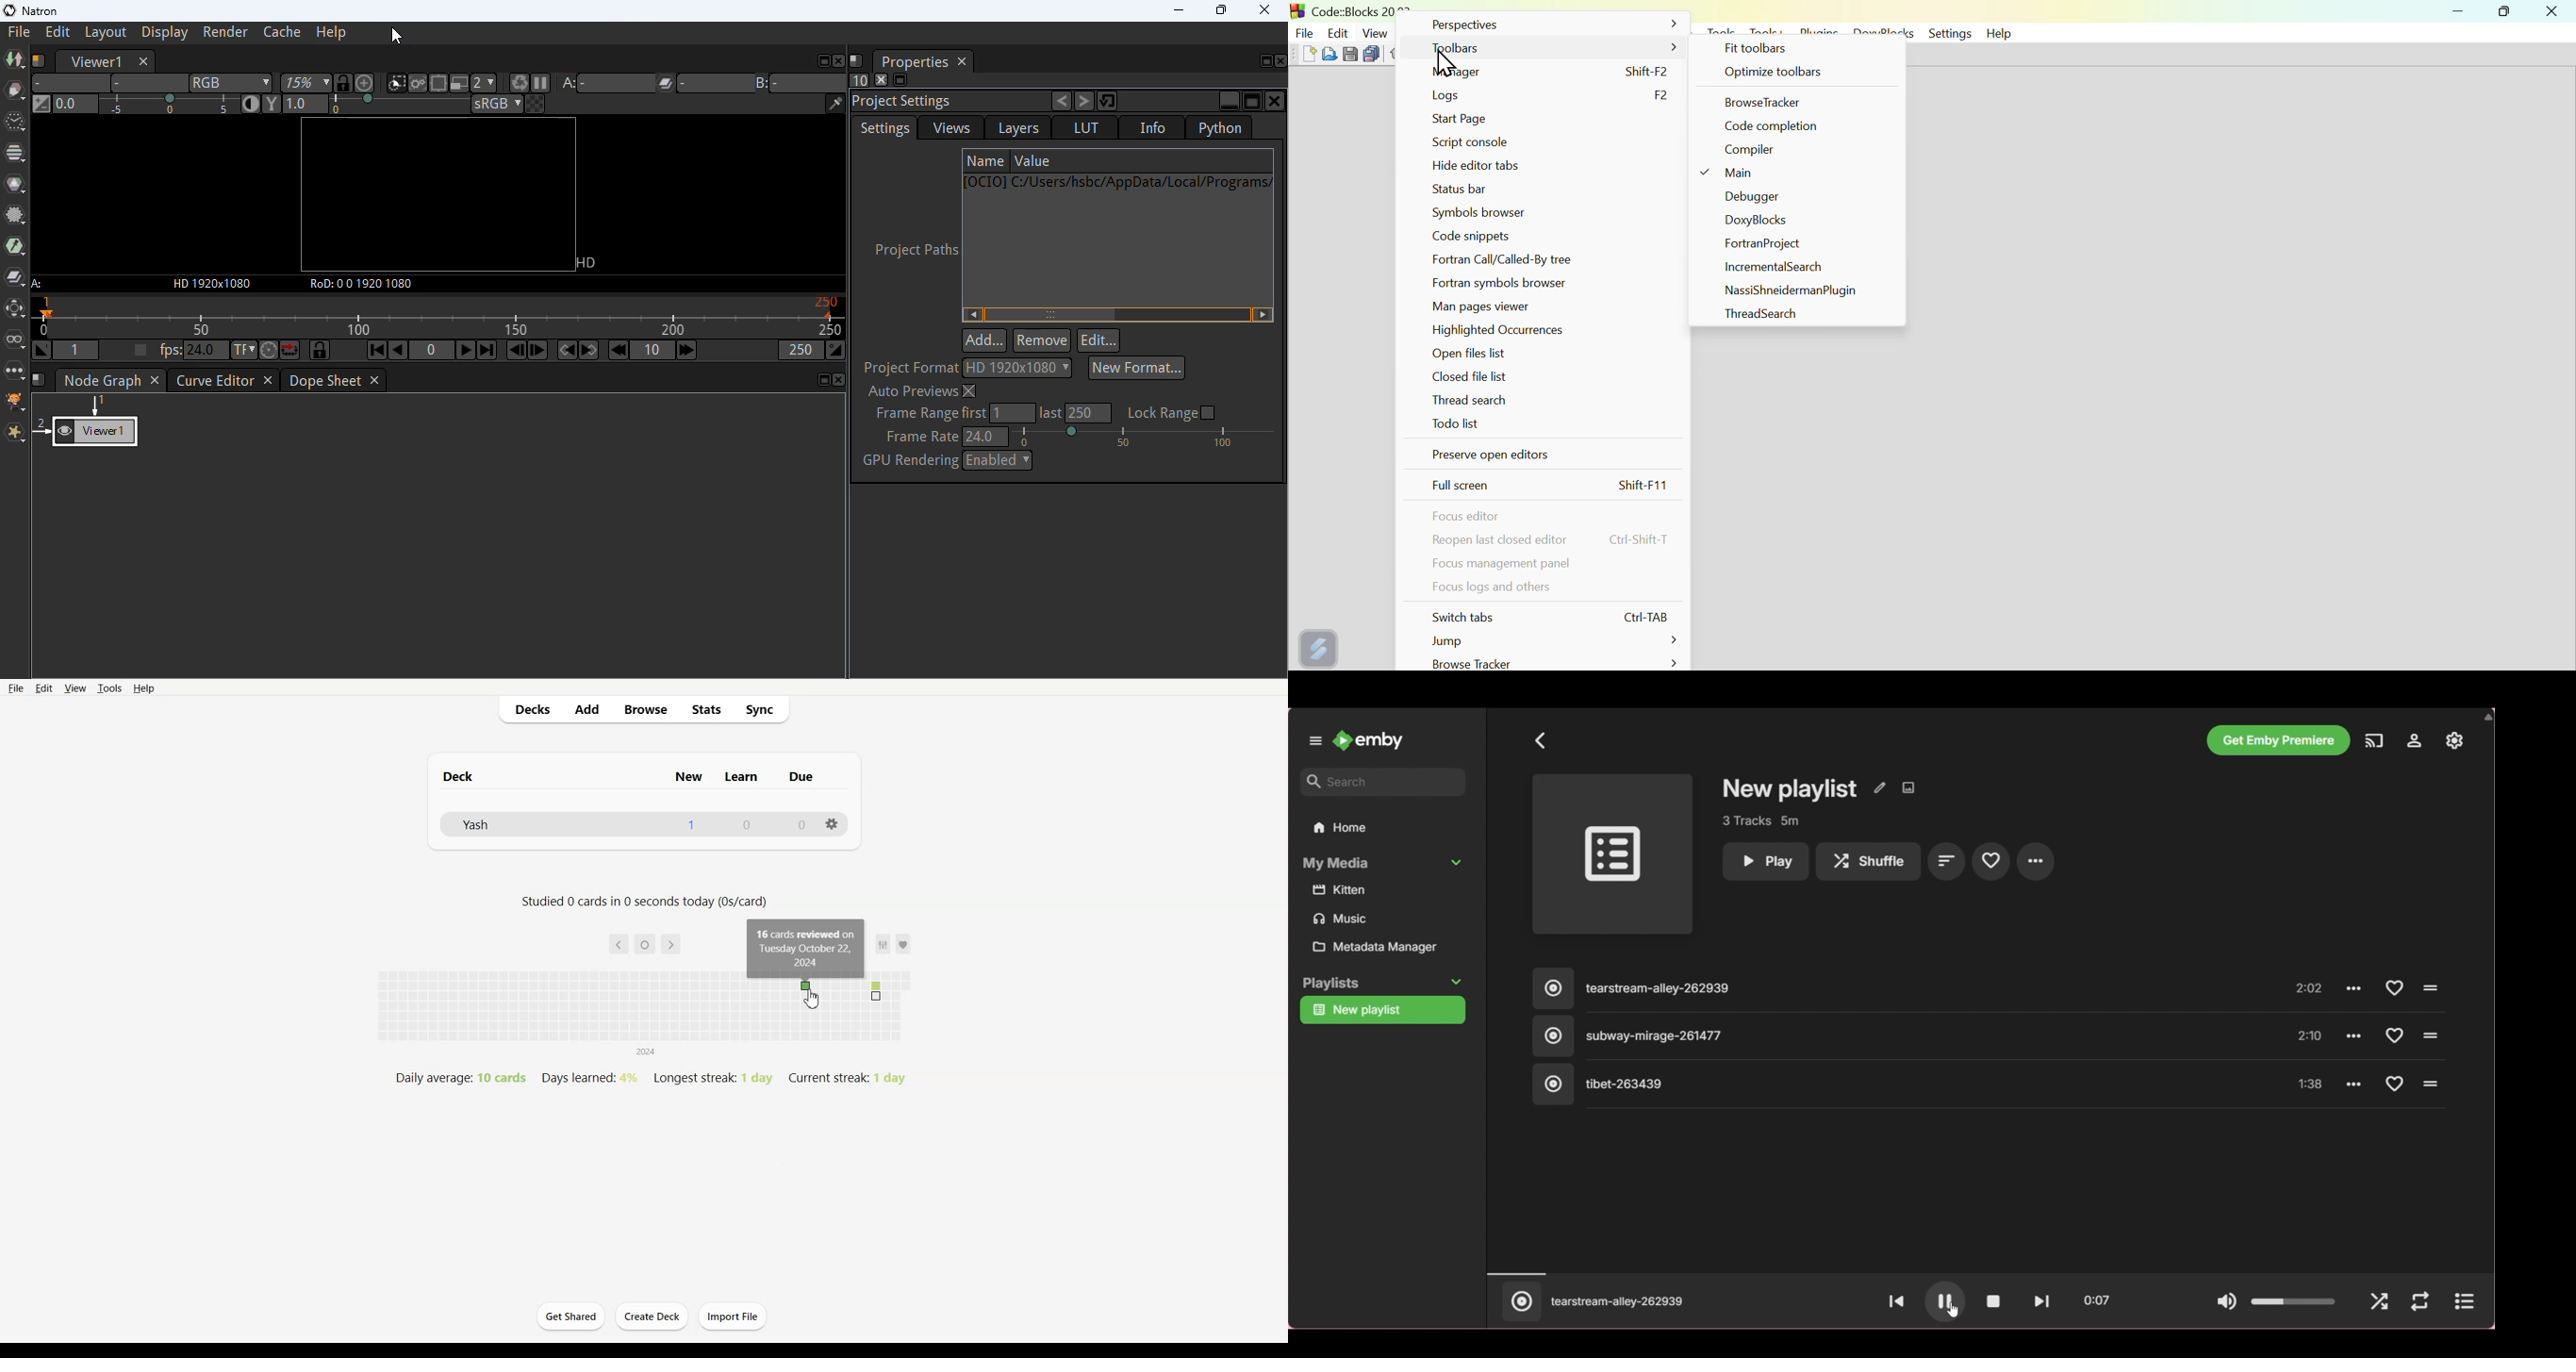 The image size is (2576, 1372). What do you see at coordinates (742, 776) in the screenshot?
I see `learn` at bounding box center [742, 776].